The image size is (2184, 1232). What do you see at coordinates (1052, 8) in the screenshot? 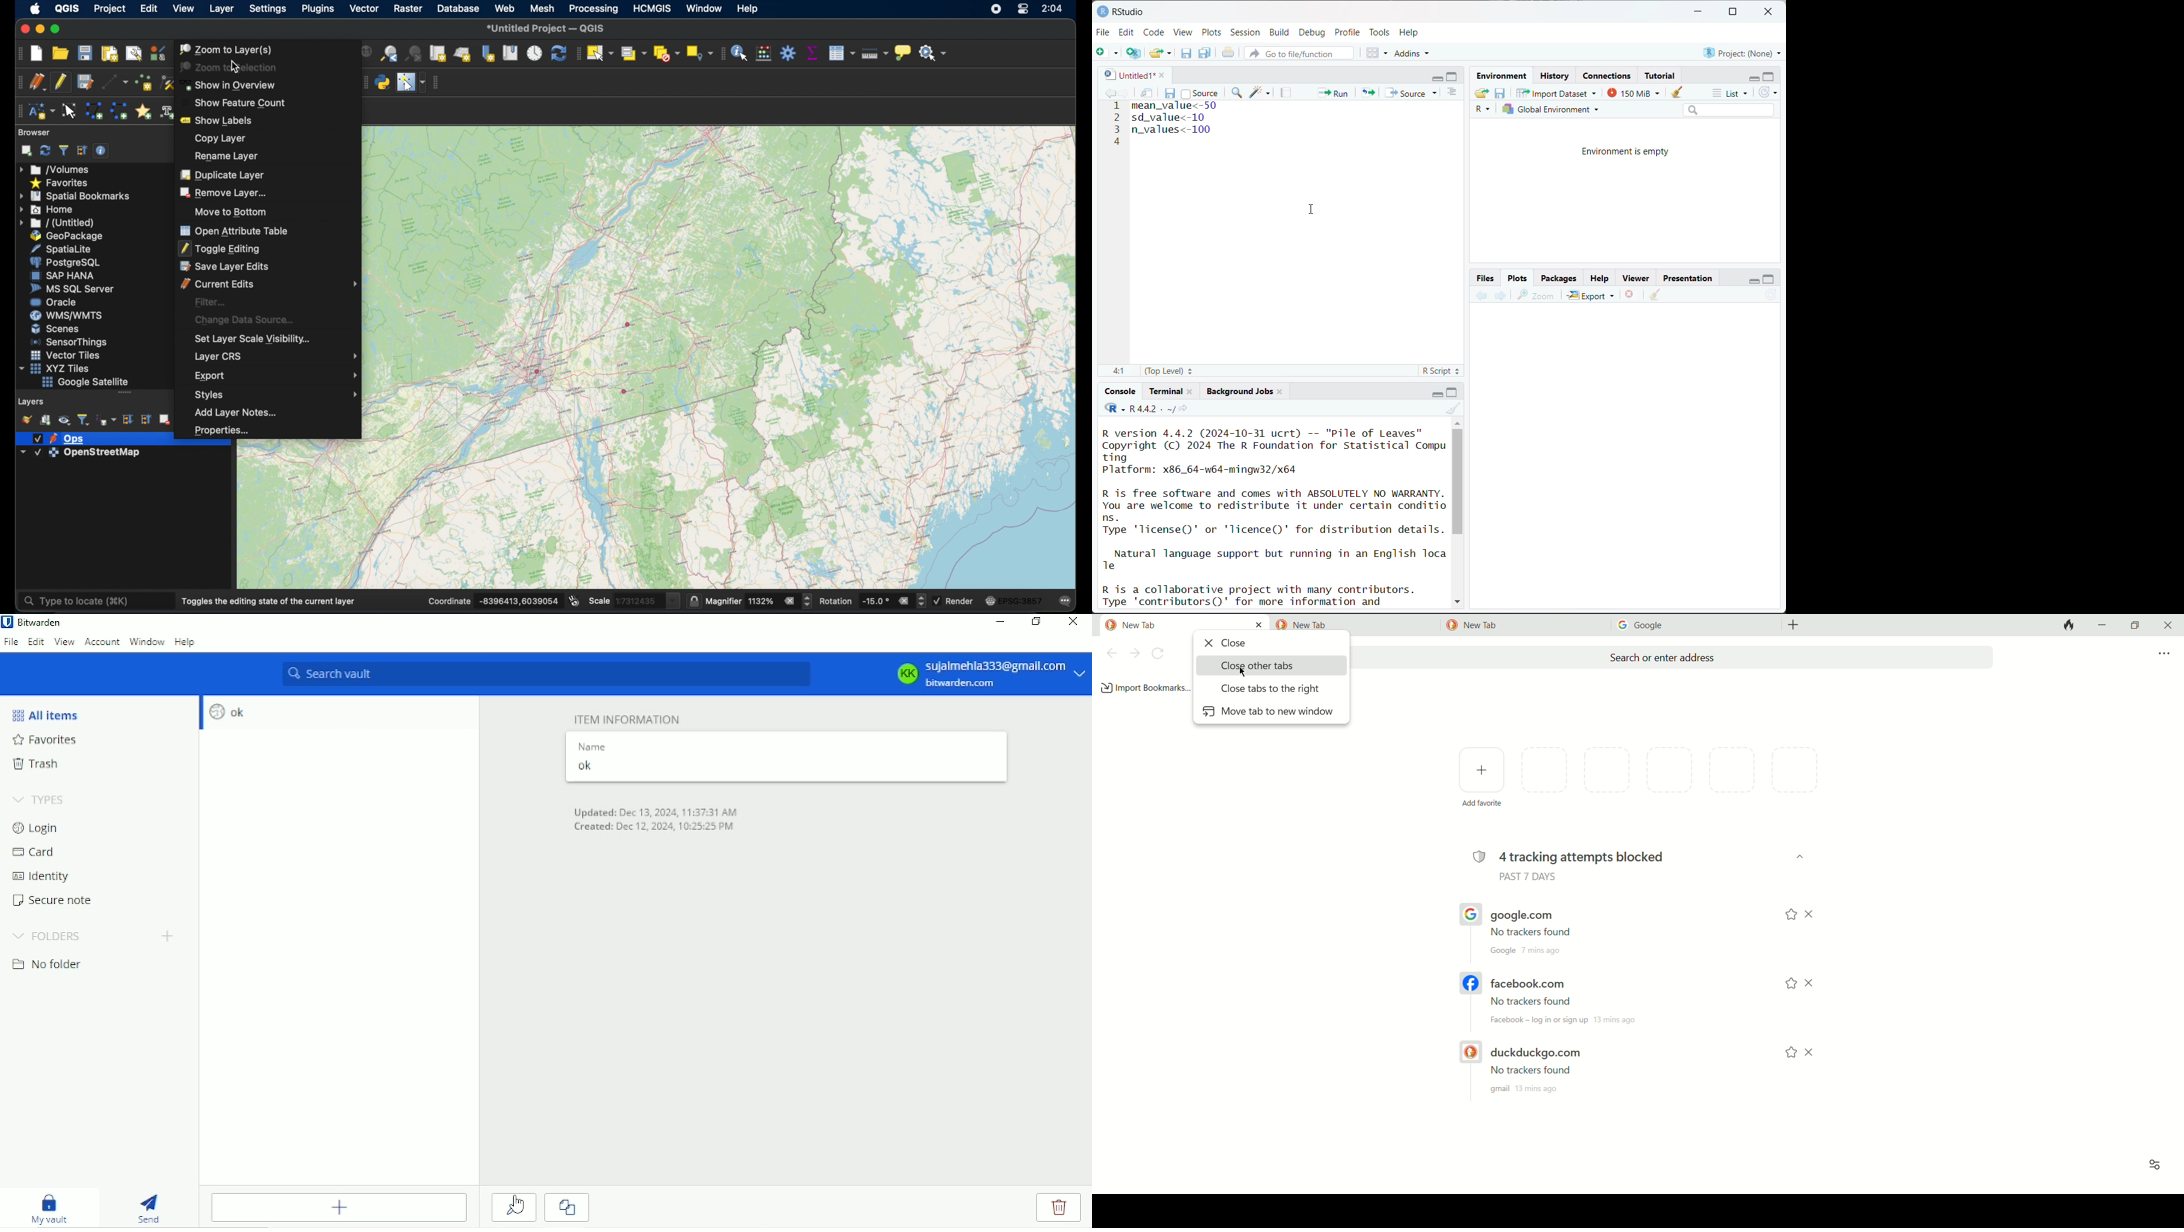
I see `time` at bounding box center [1052, 8].